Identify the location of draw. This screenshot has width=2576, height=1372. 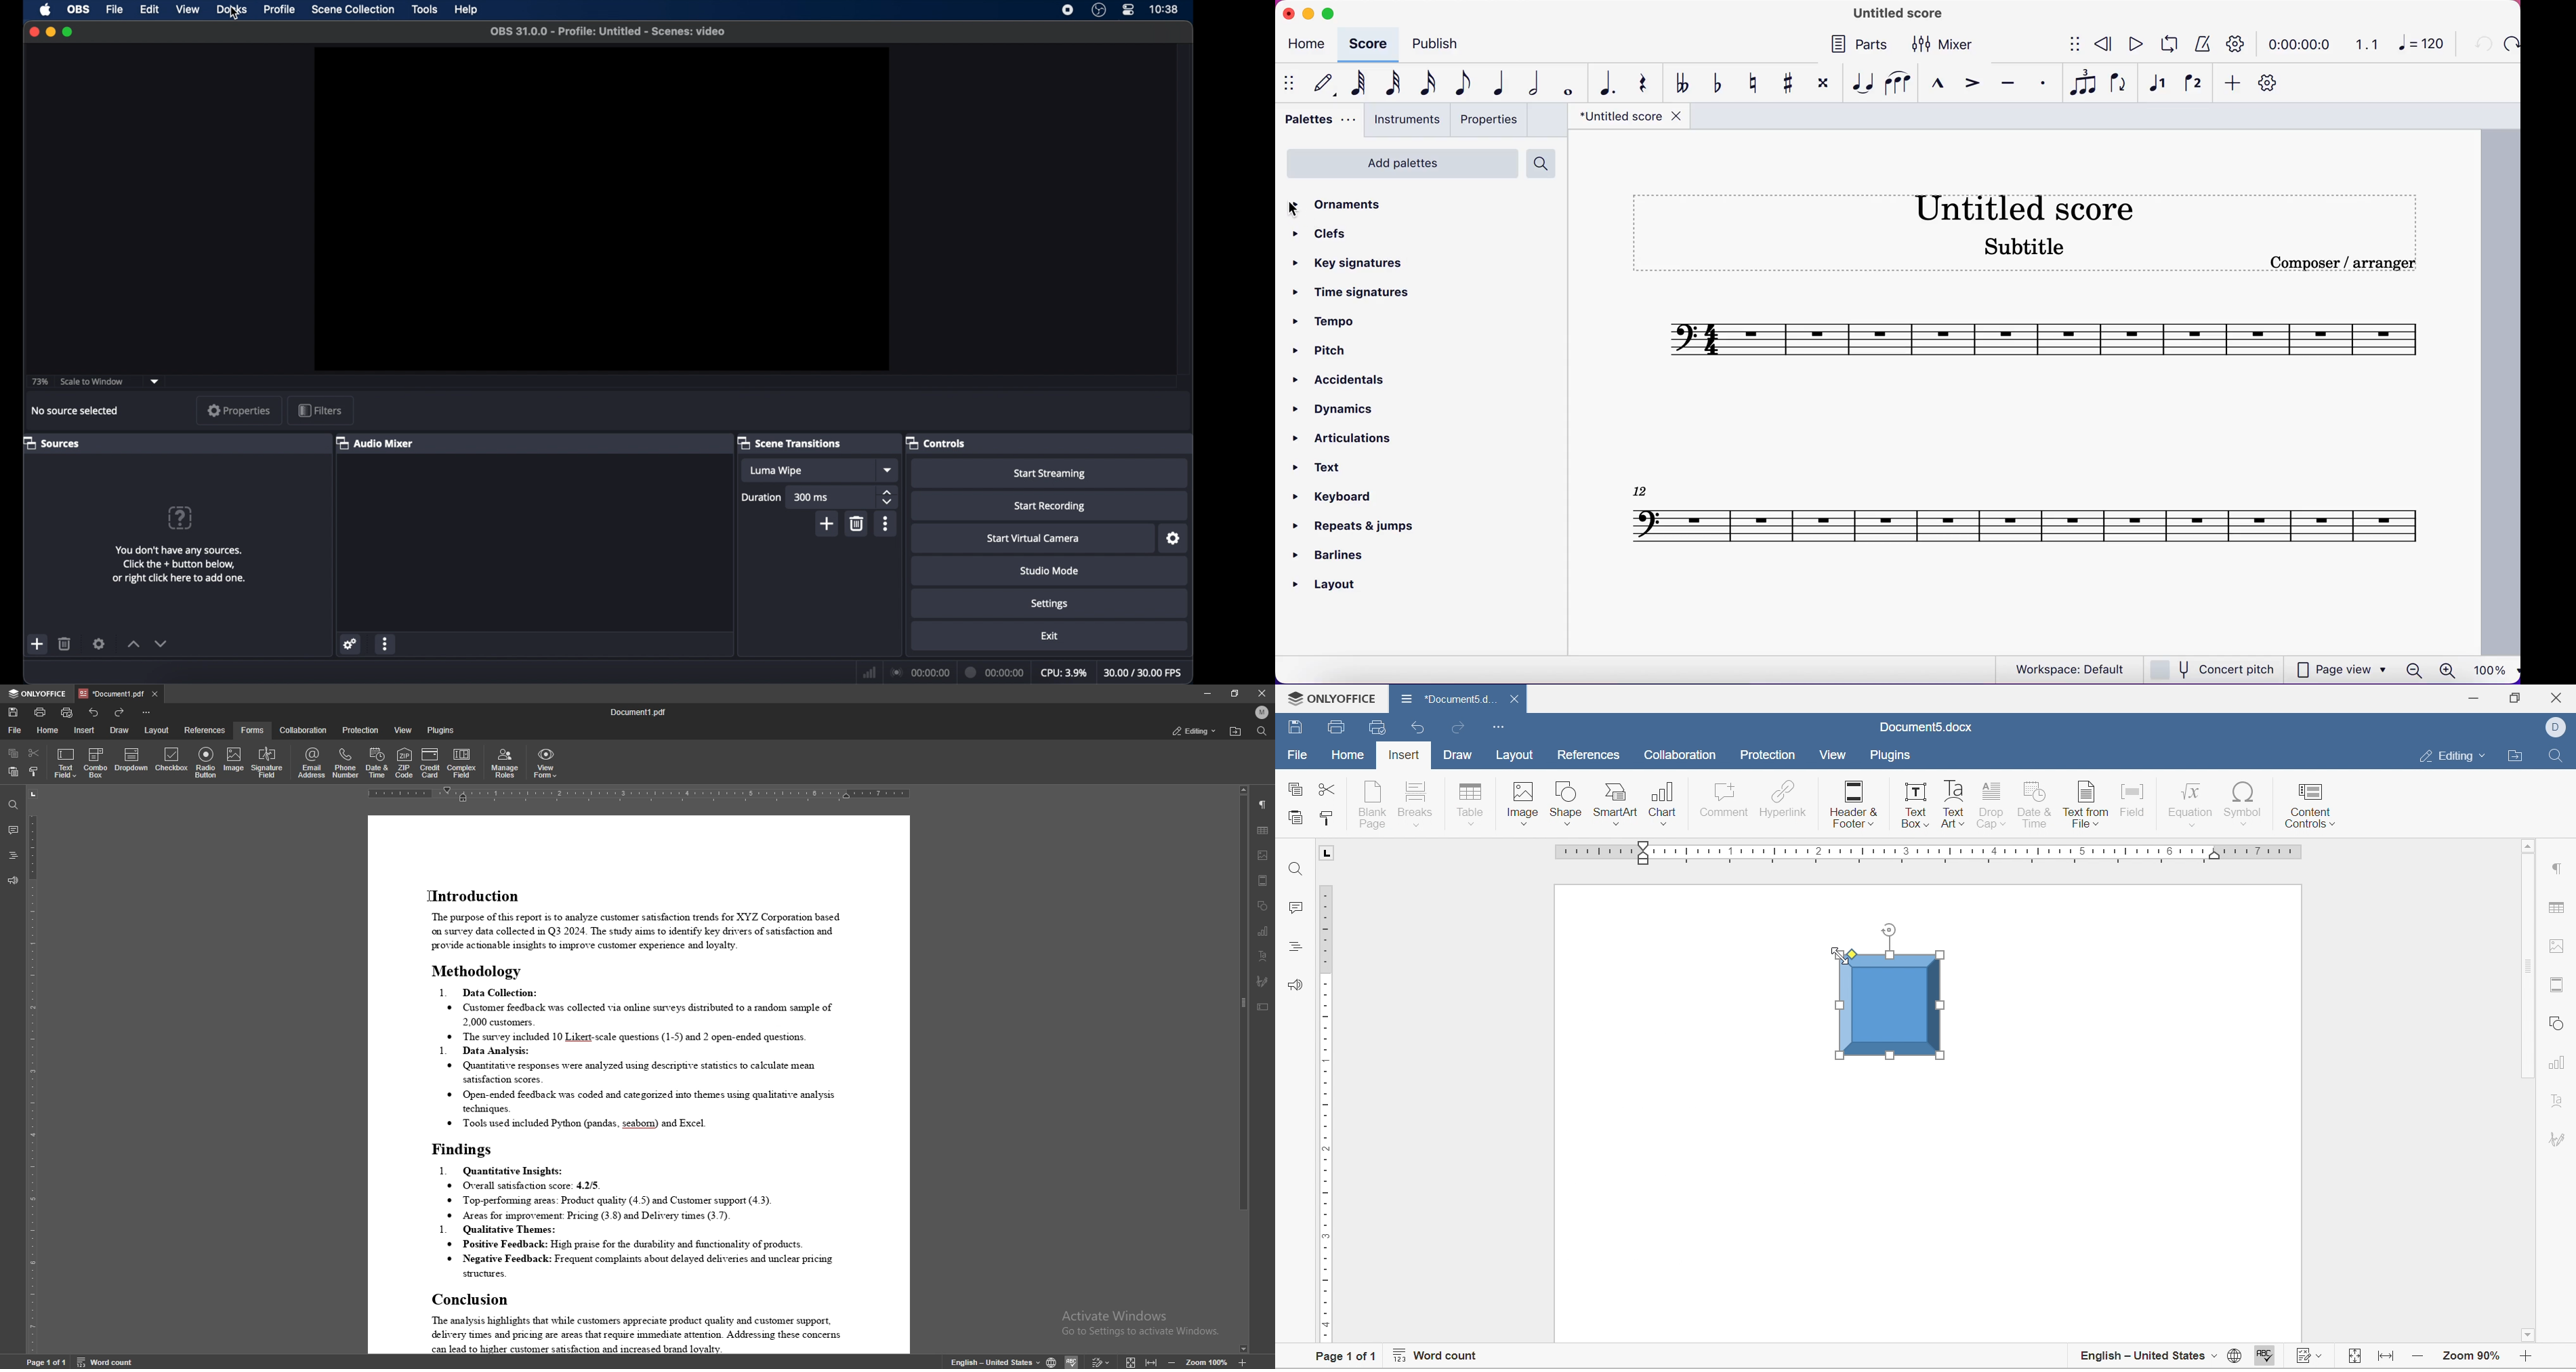
(118, 730).